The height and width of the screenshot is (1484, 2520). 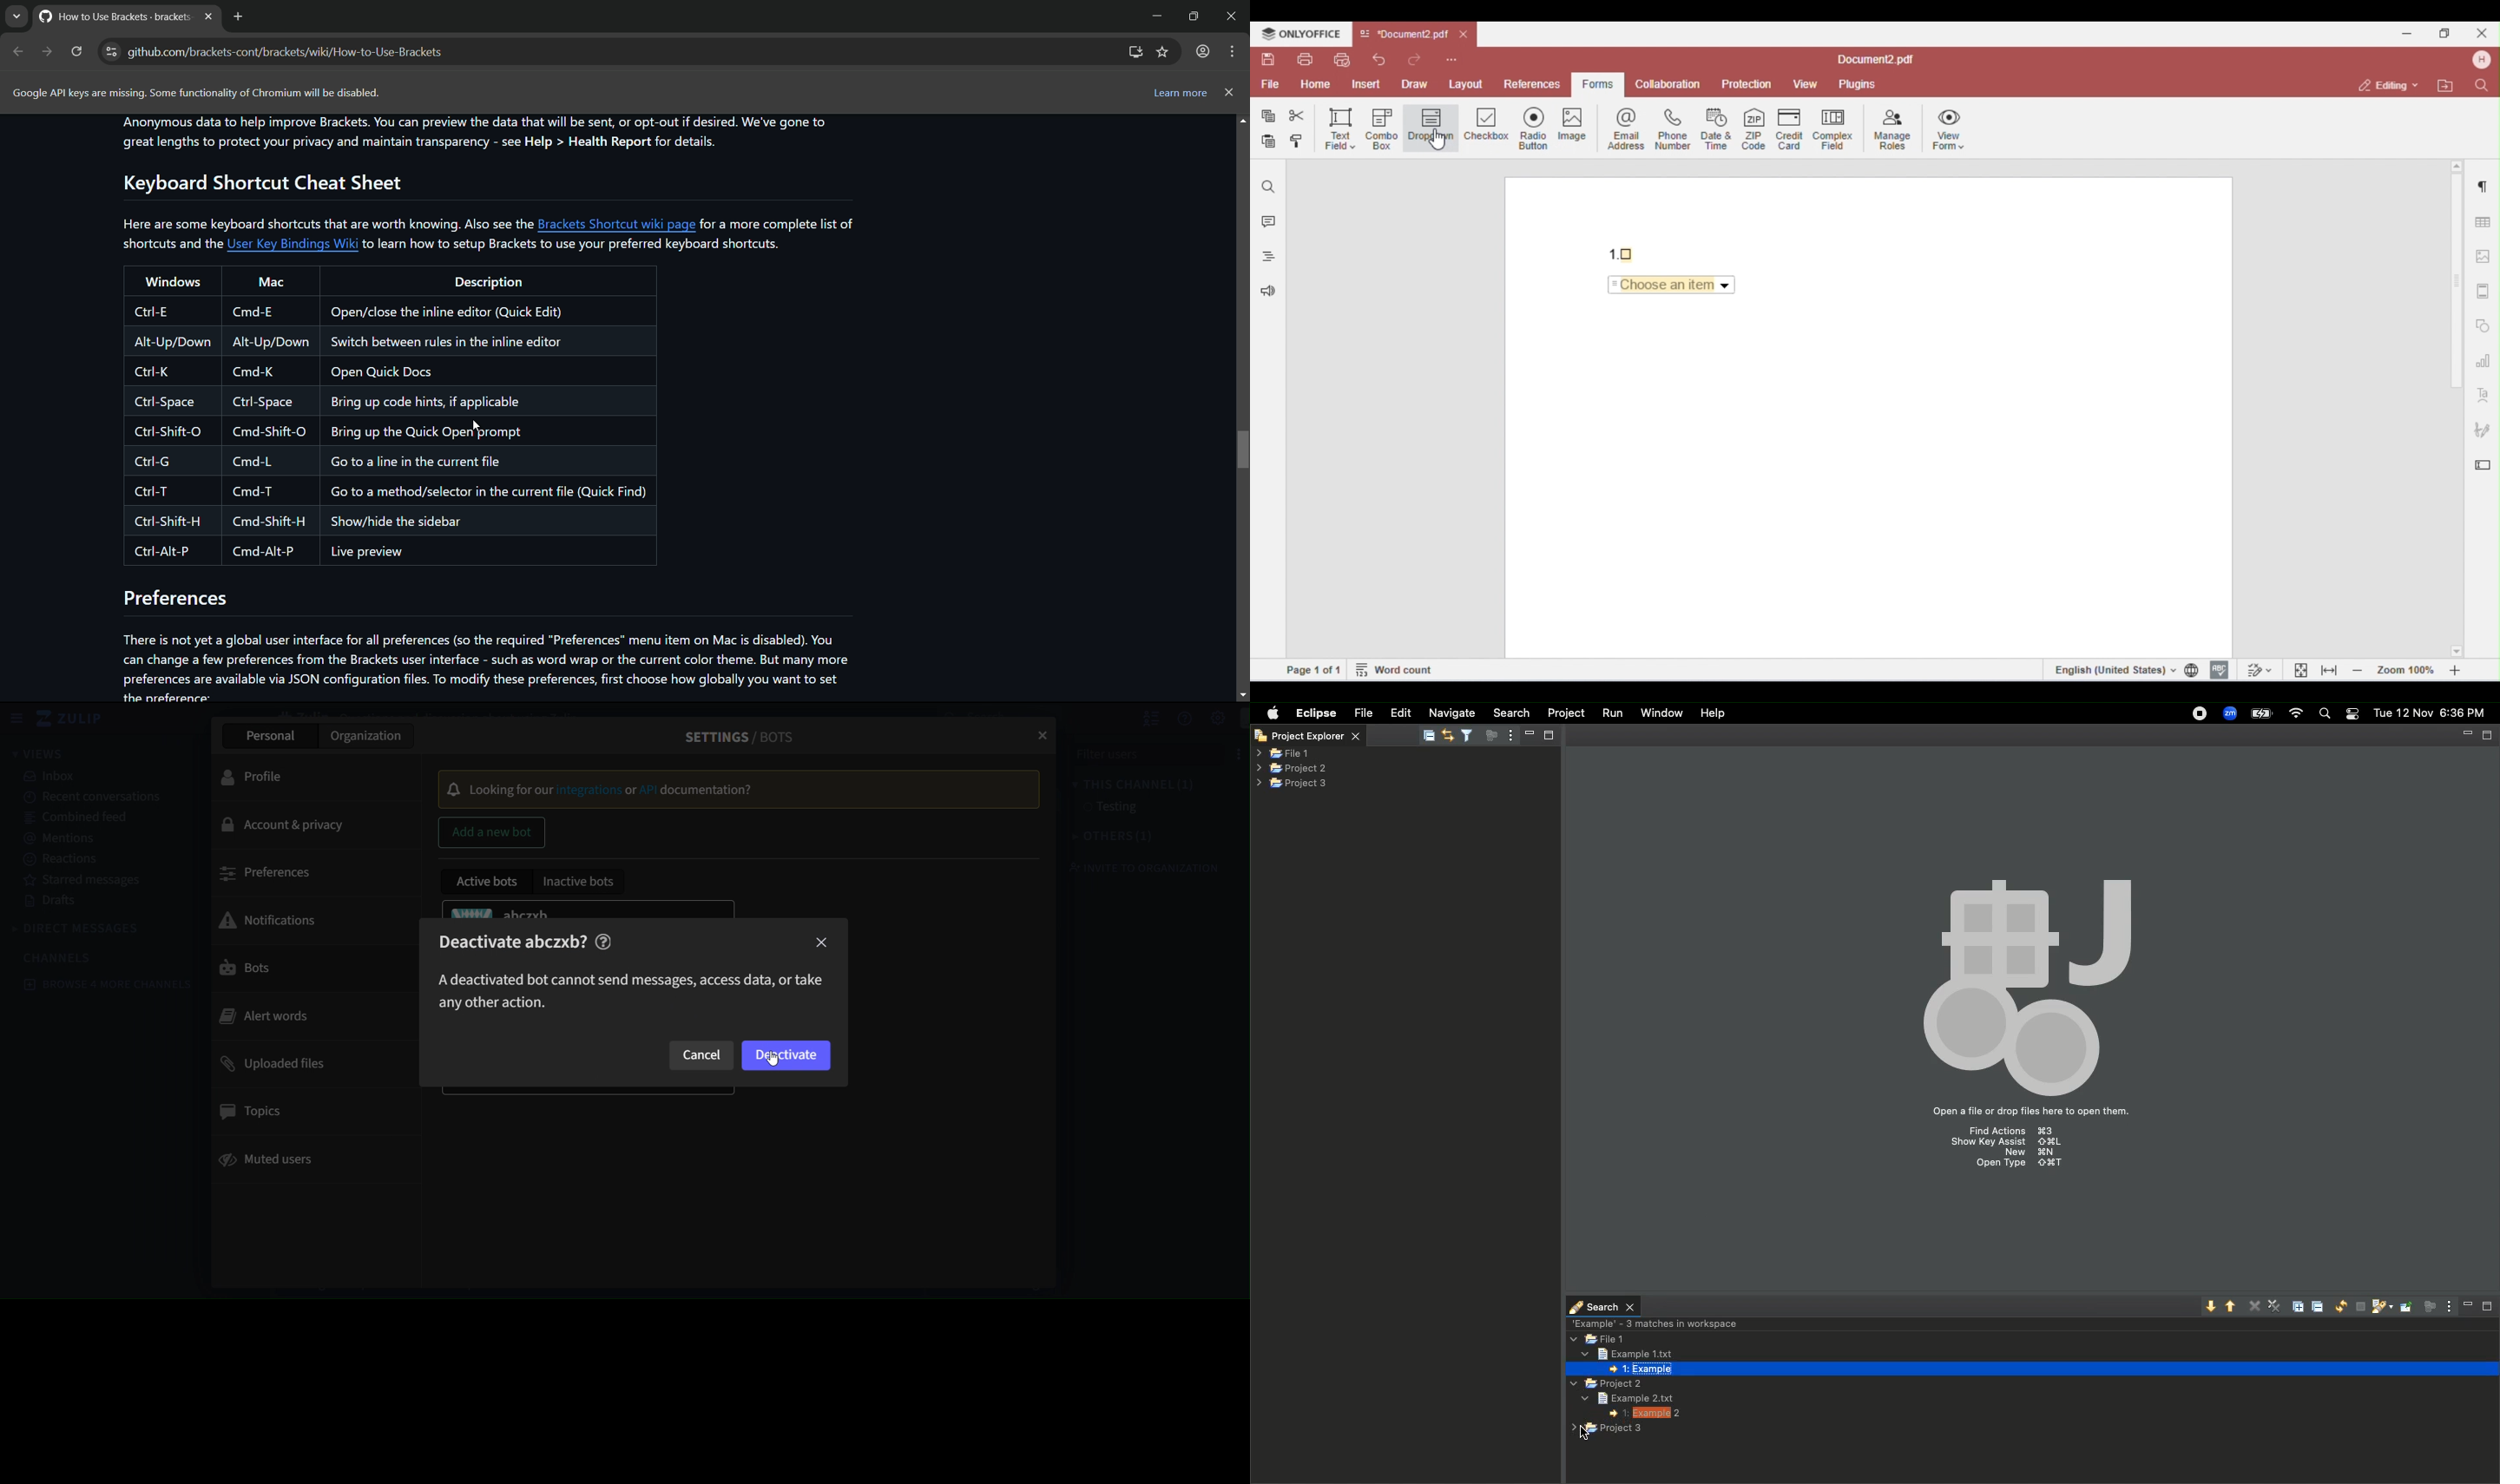 I want to click on minimize, so click(x=1154, y=15).